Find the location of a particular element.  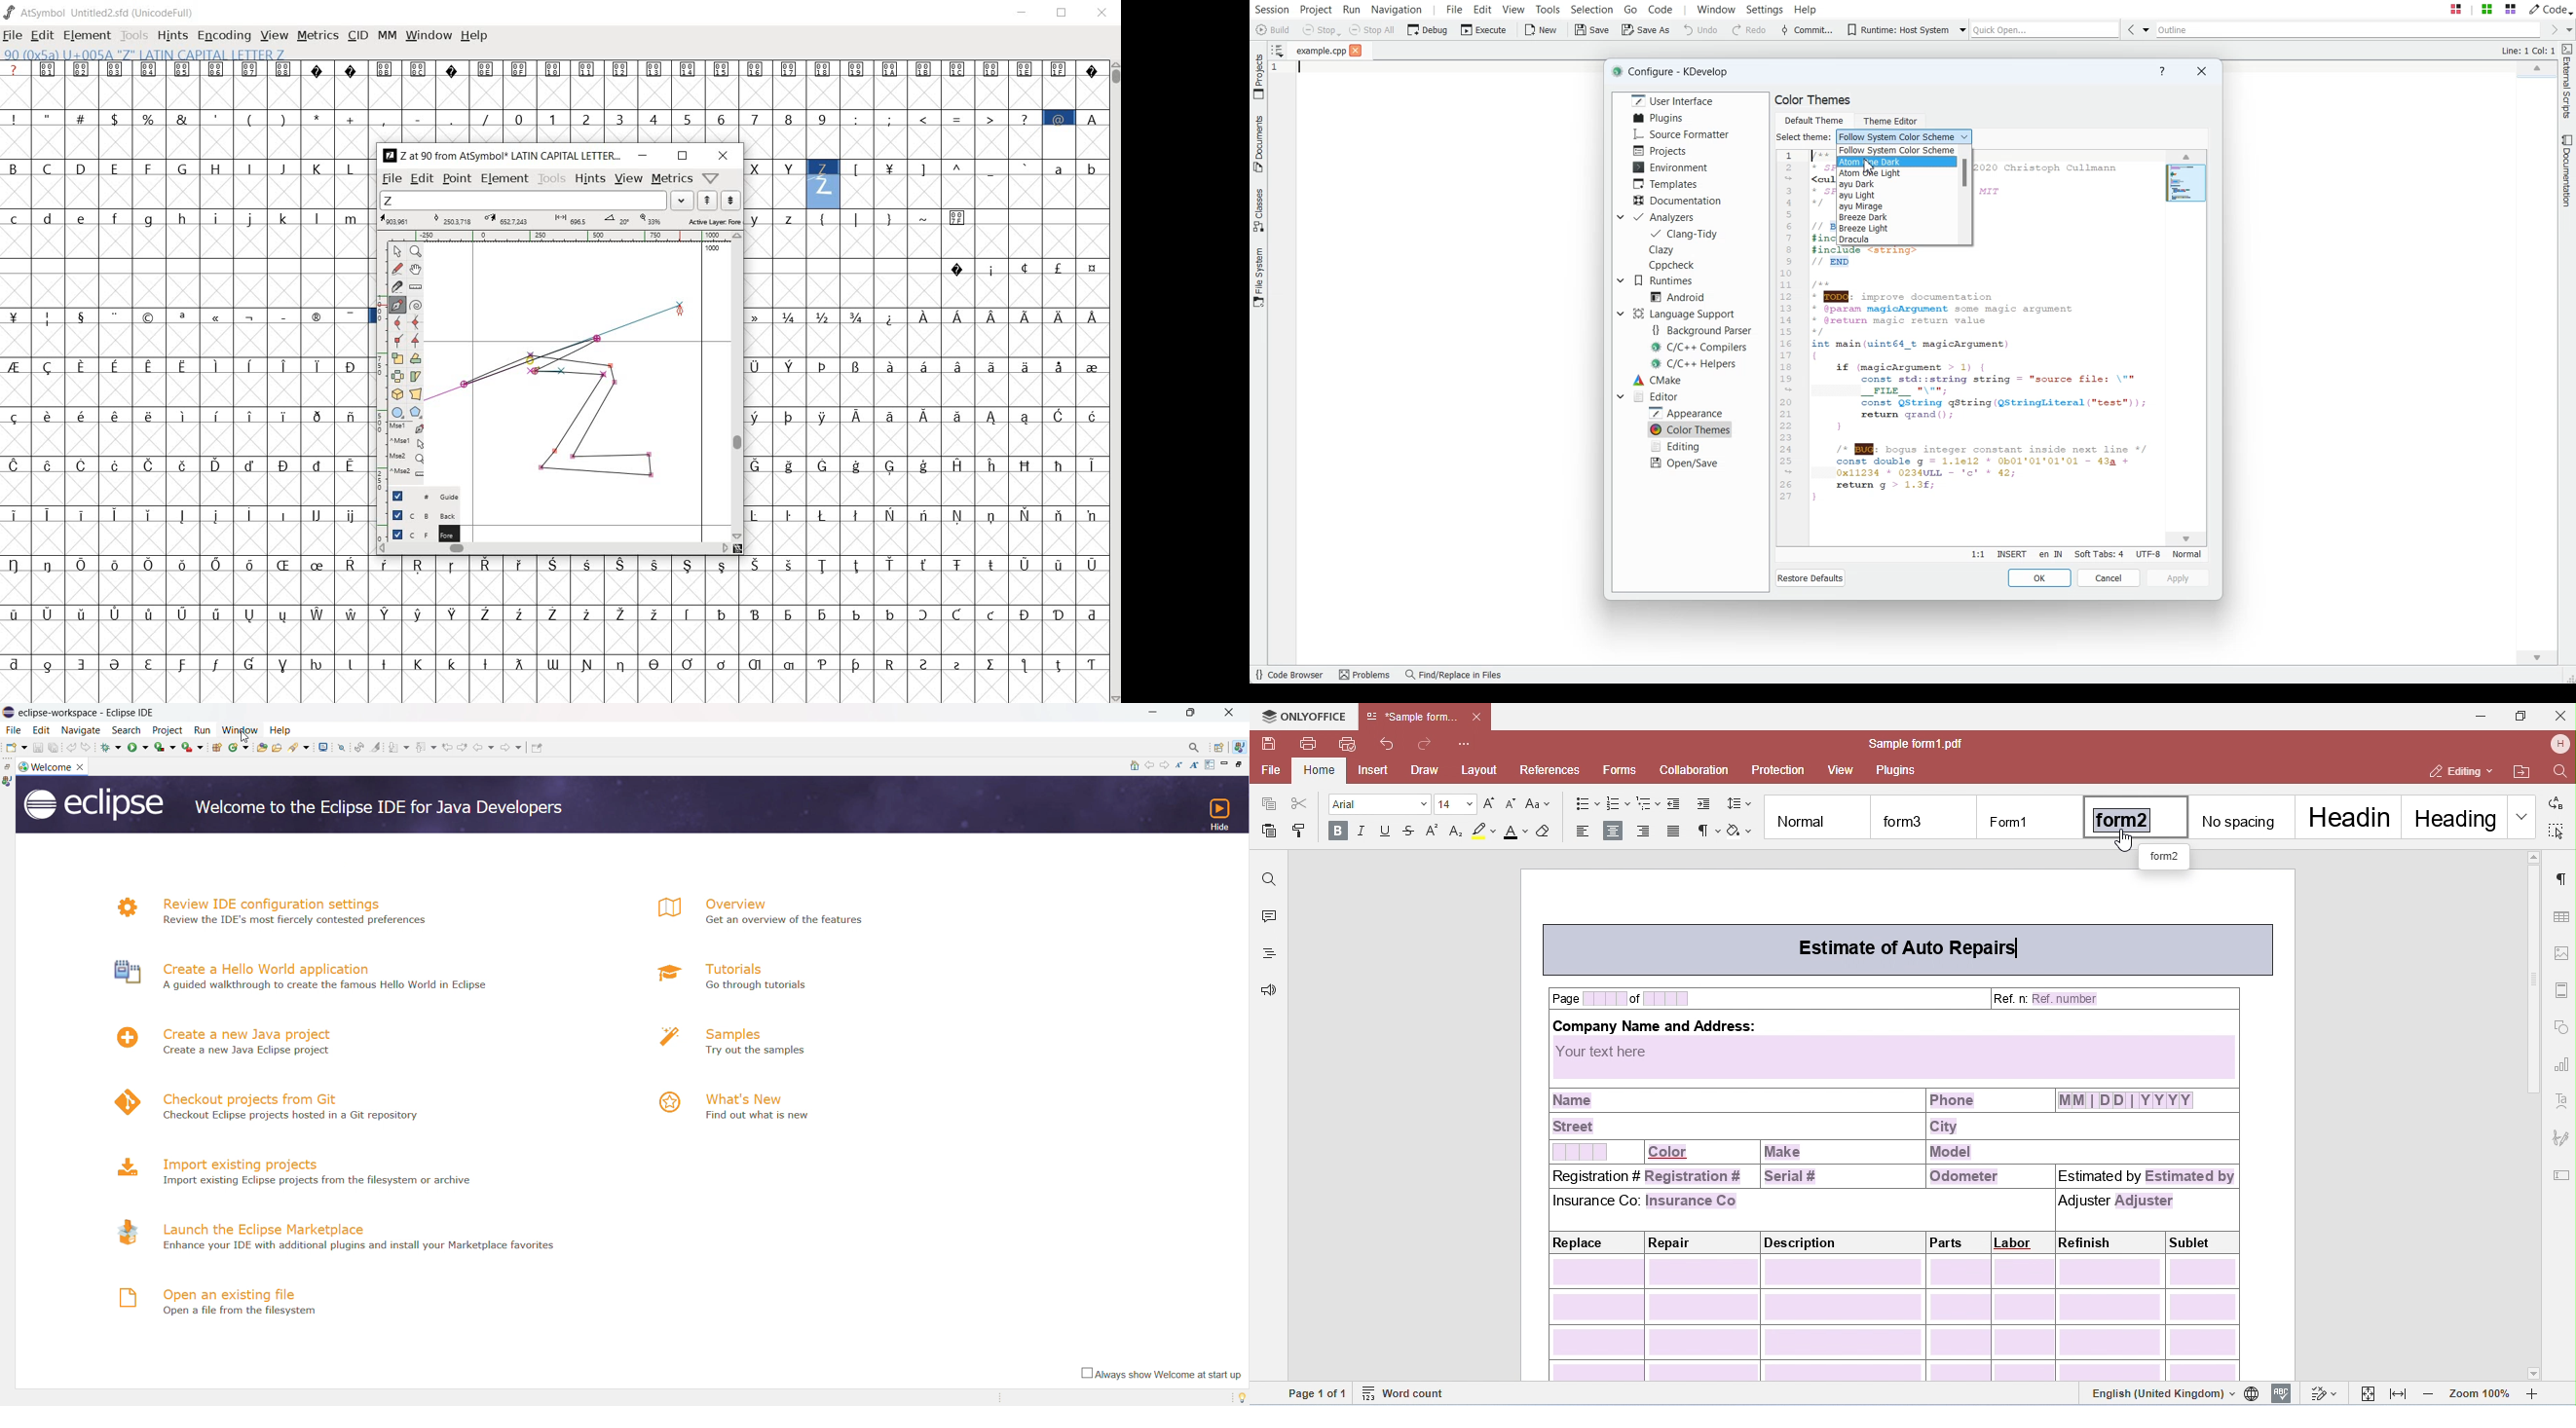

what's new is located at coordinates (751, 1096).